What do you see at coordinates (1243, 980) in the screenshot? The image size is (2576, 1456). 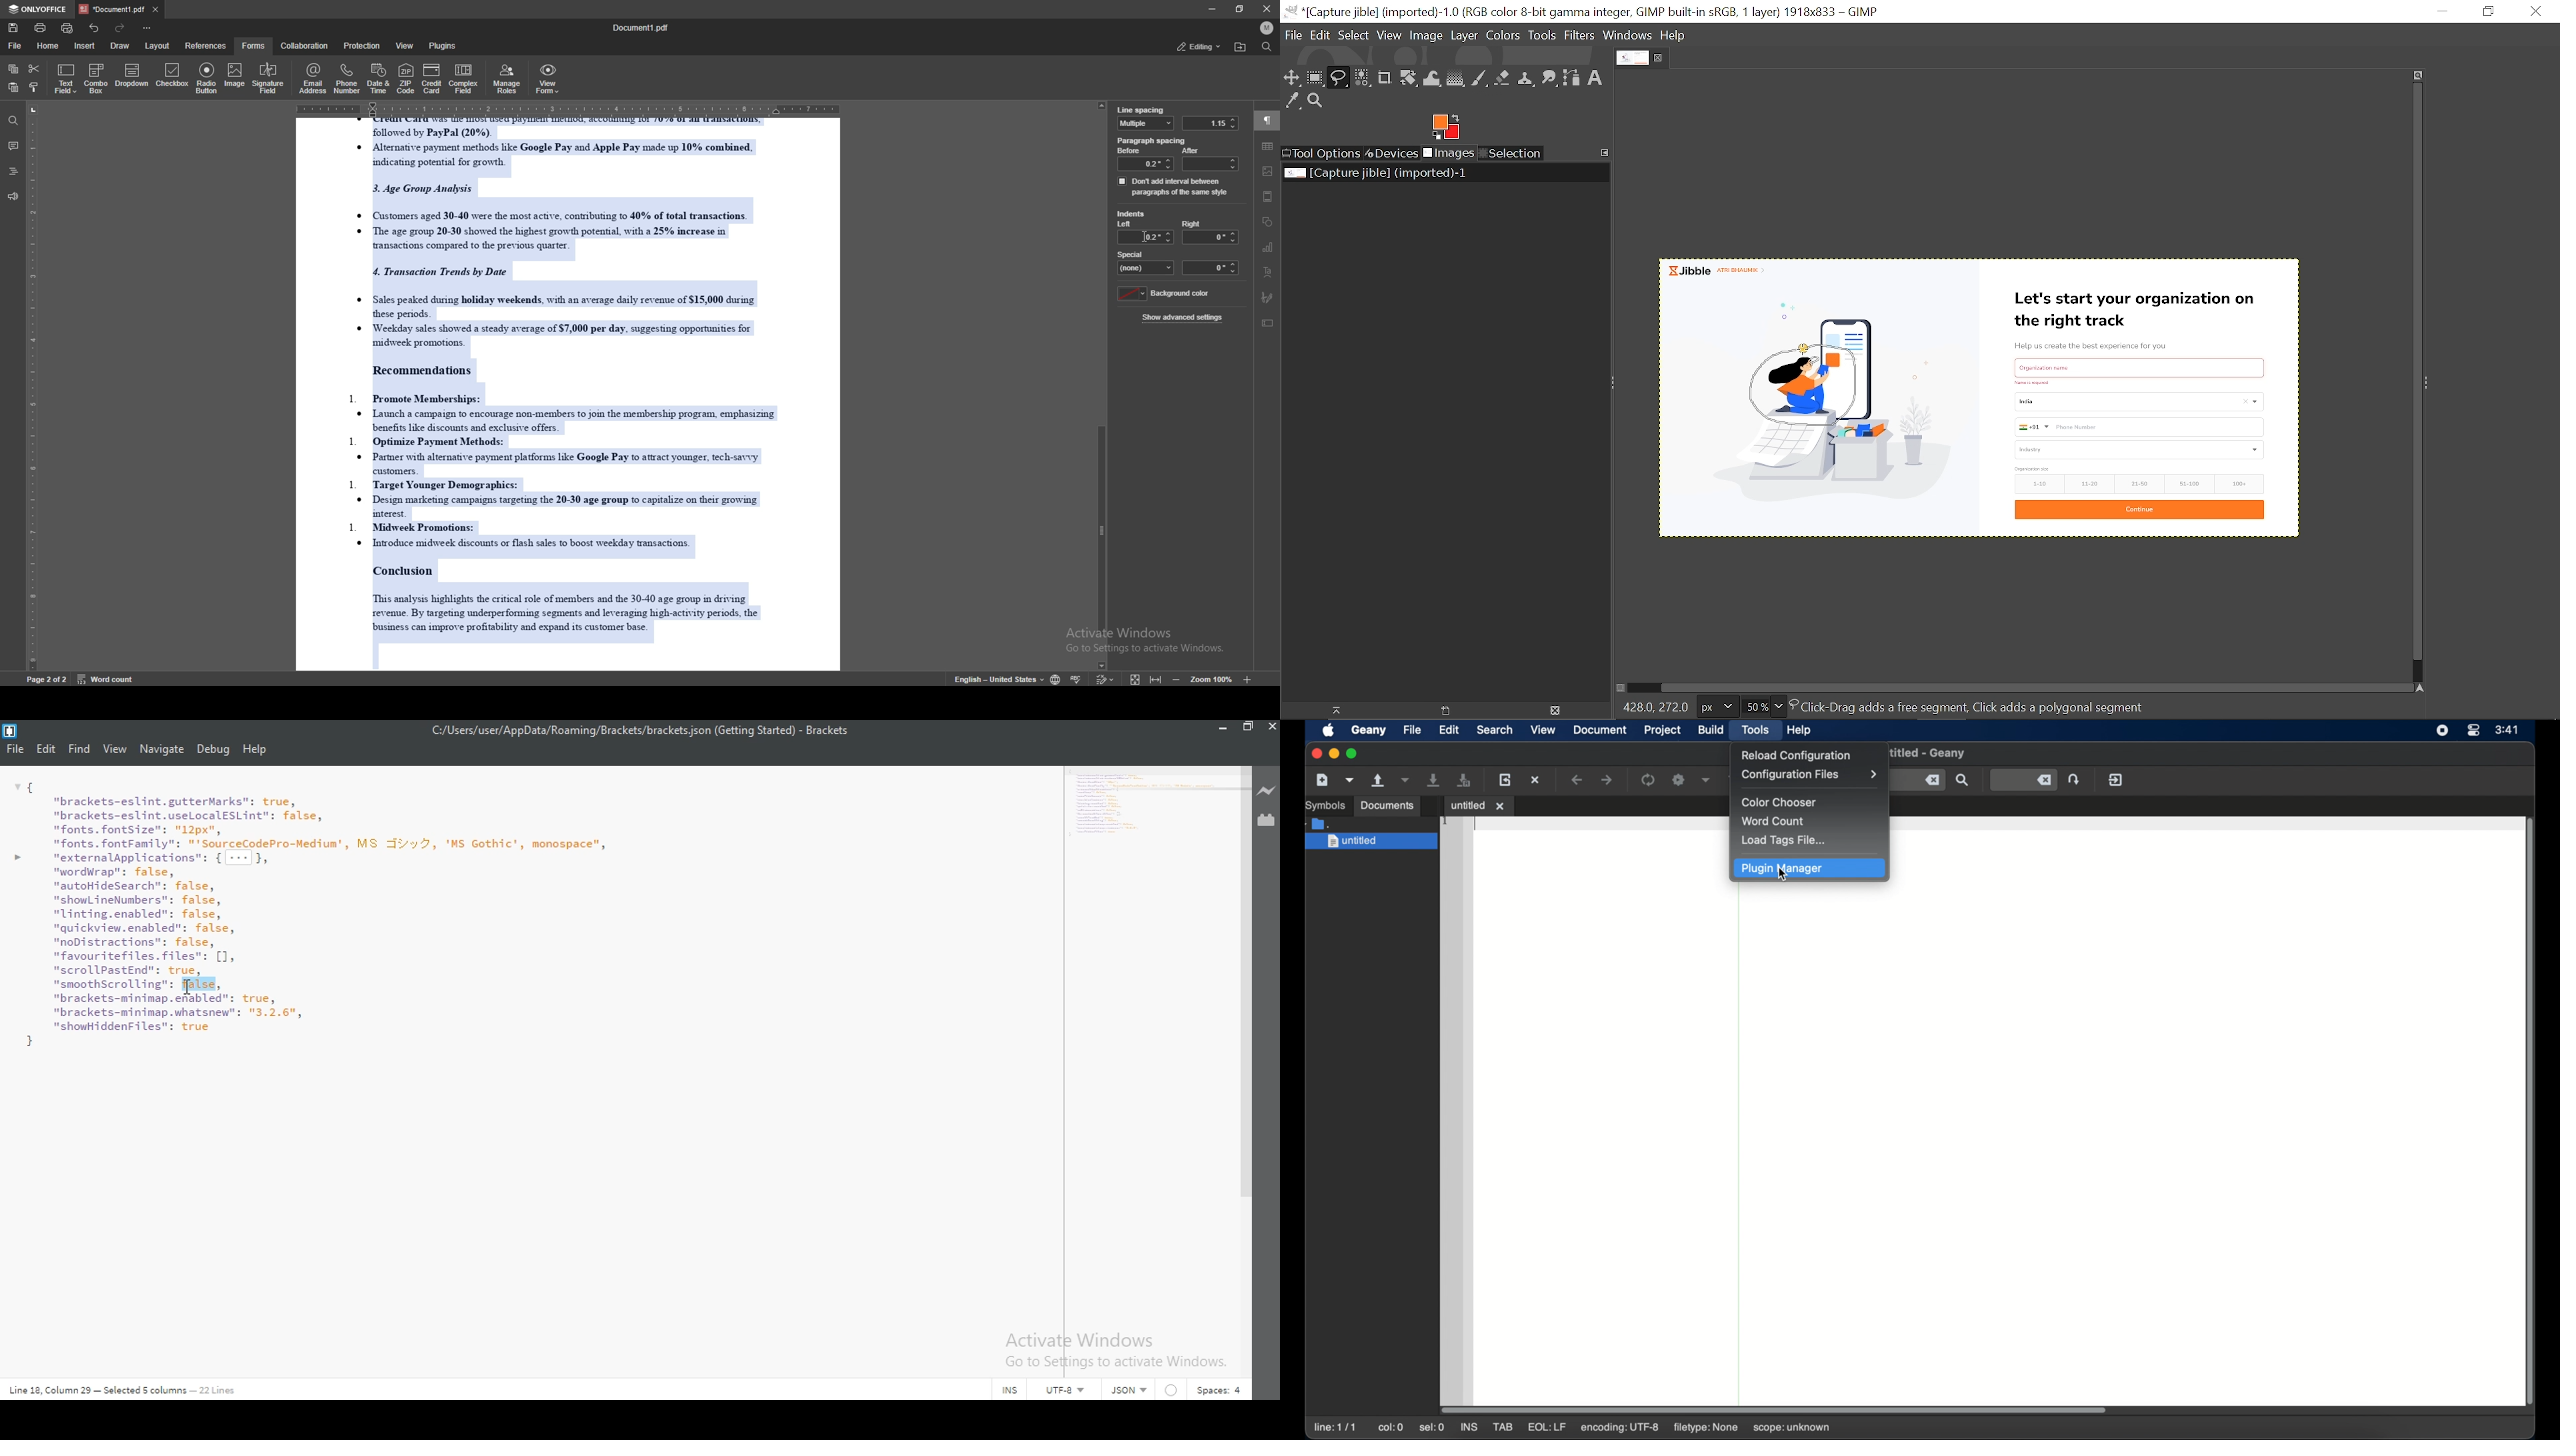 I see `Vertical Scroll bar` at bounding box center [1243, 980].